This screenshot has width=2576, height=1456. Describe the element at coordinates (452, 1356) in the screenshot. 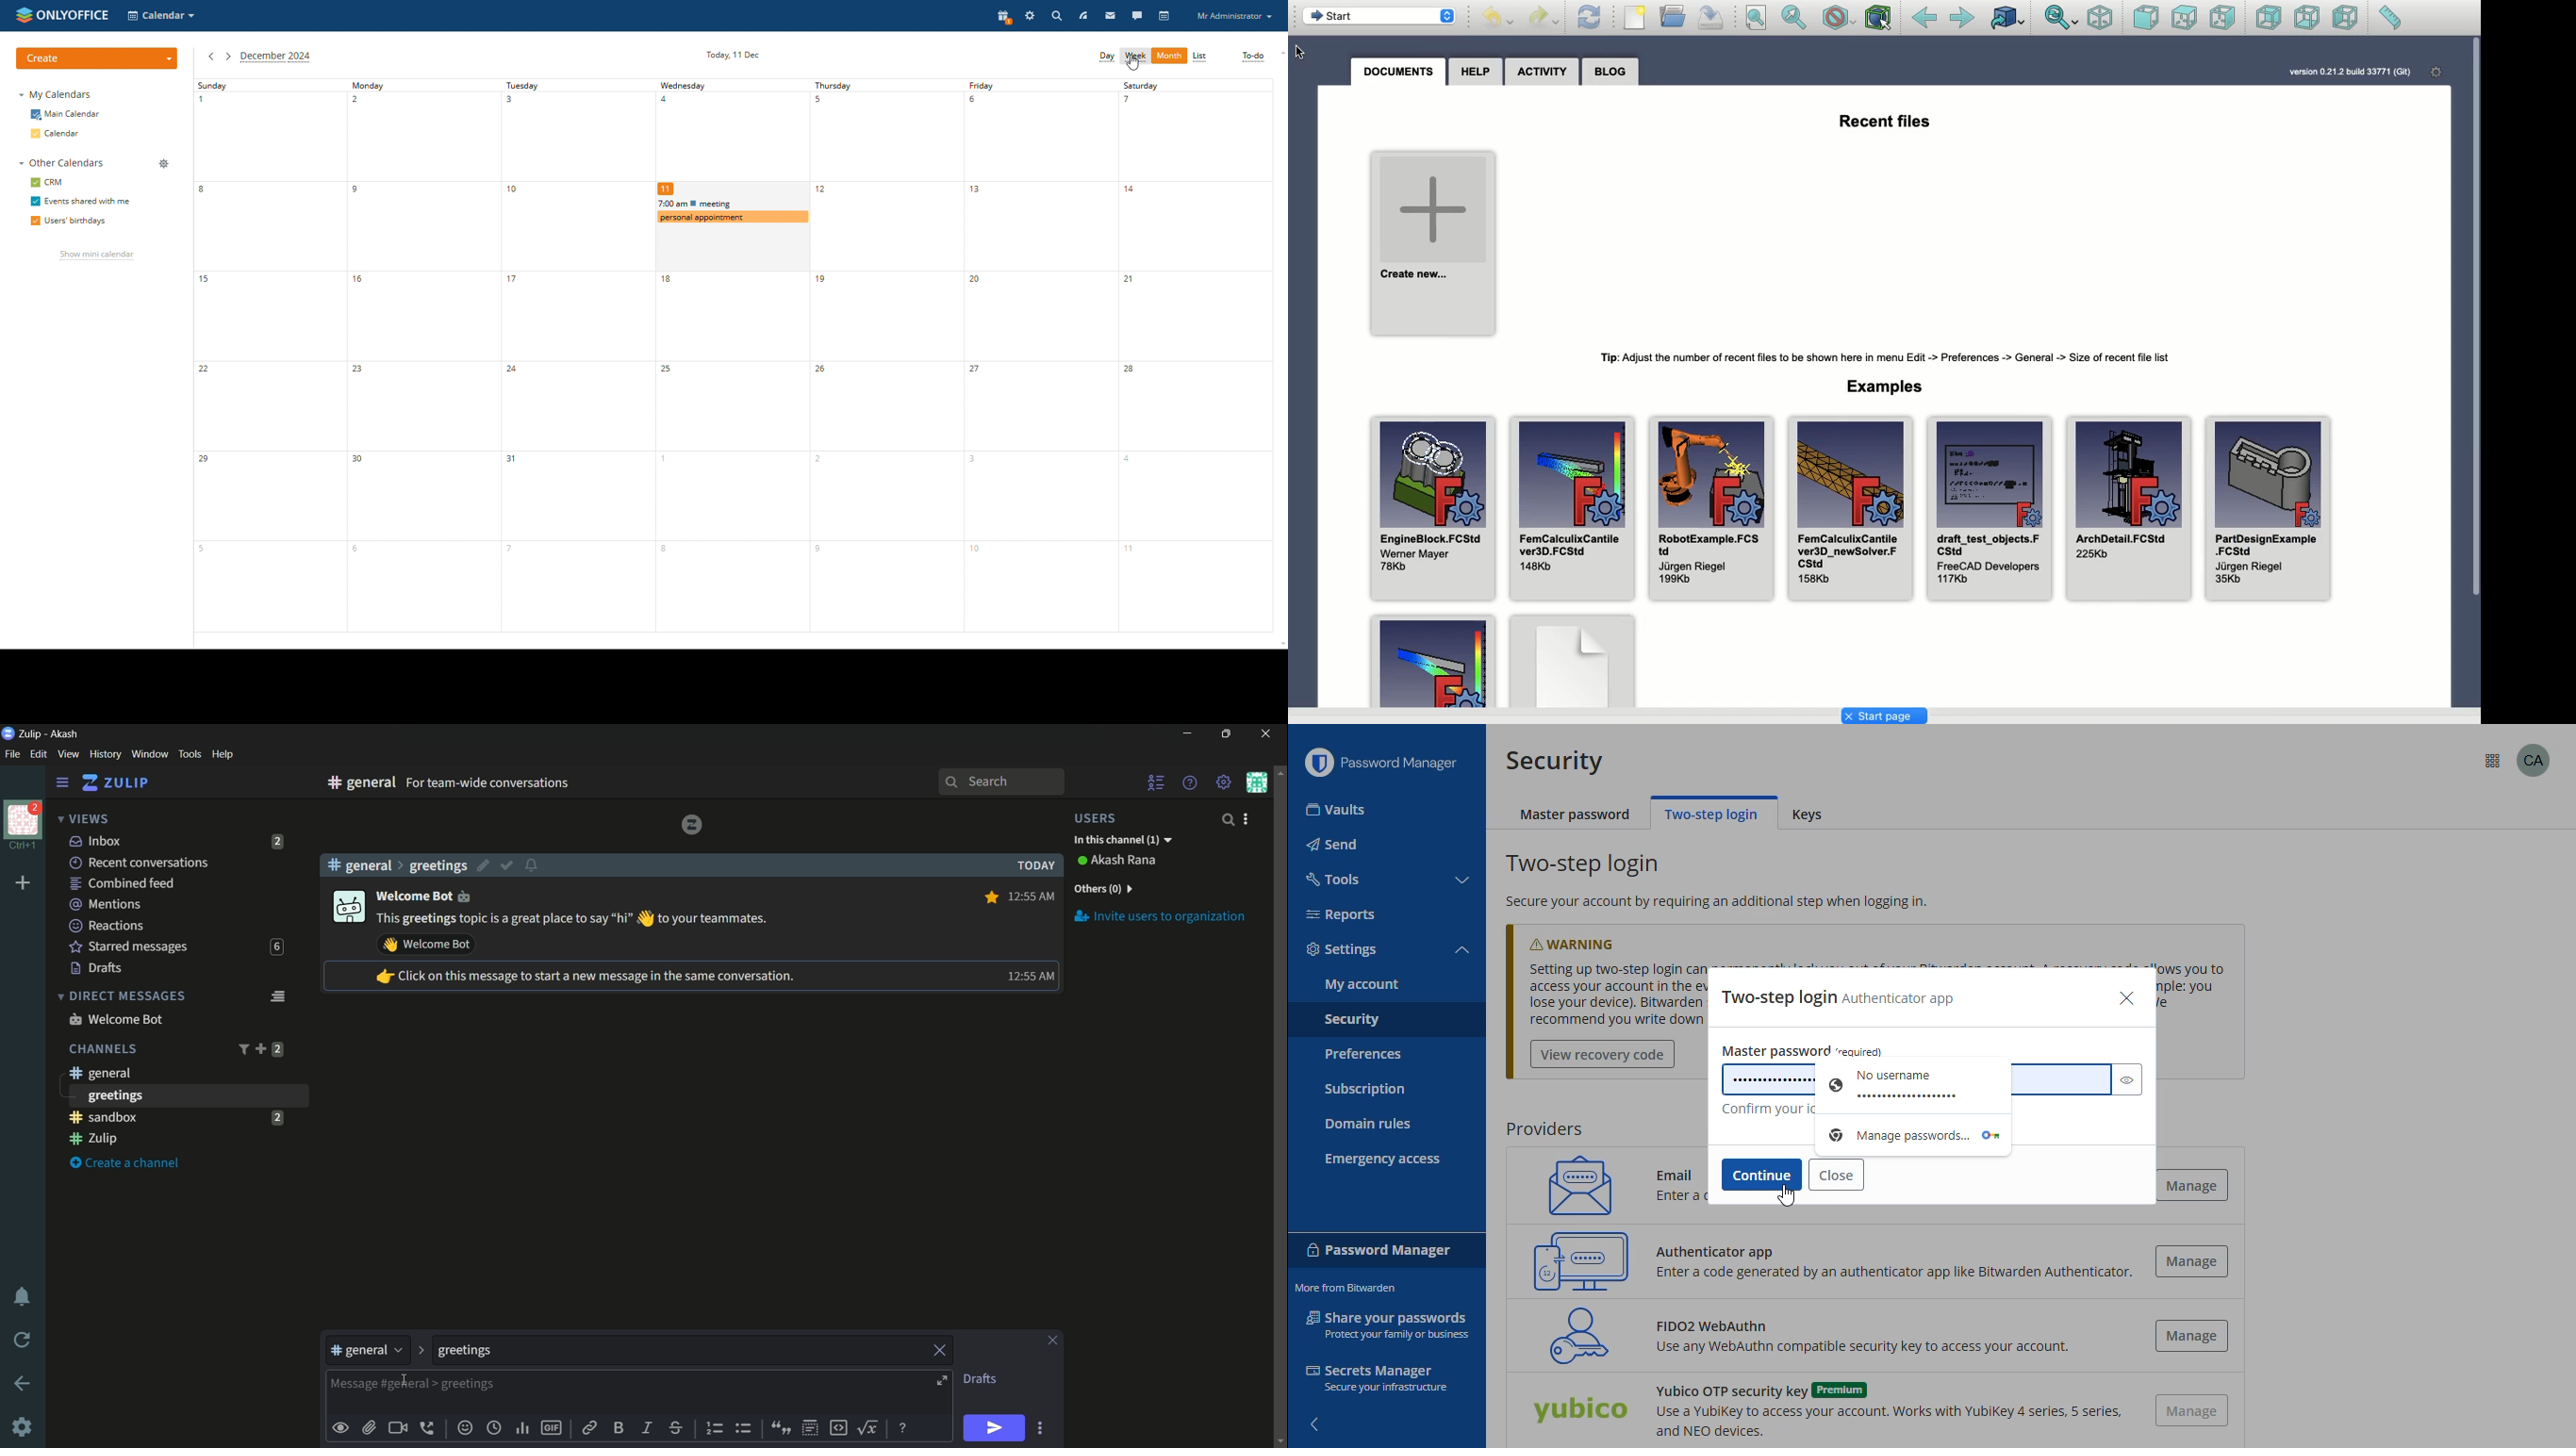

I see `suggesting name to tag` at that location.